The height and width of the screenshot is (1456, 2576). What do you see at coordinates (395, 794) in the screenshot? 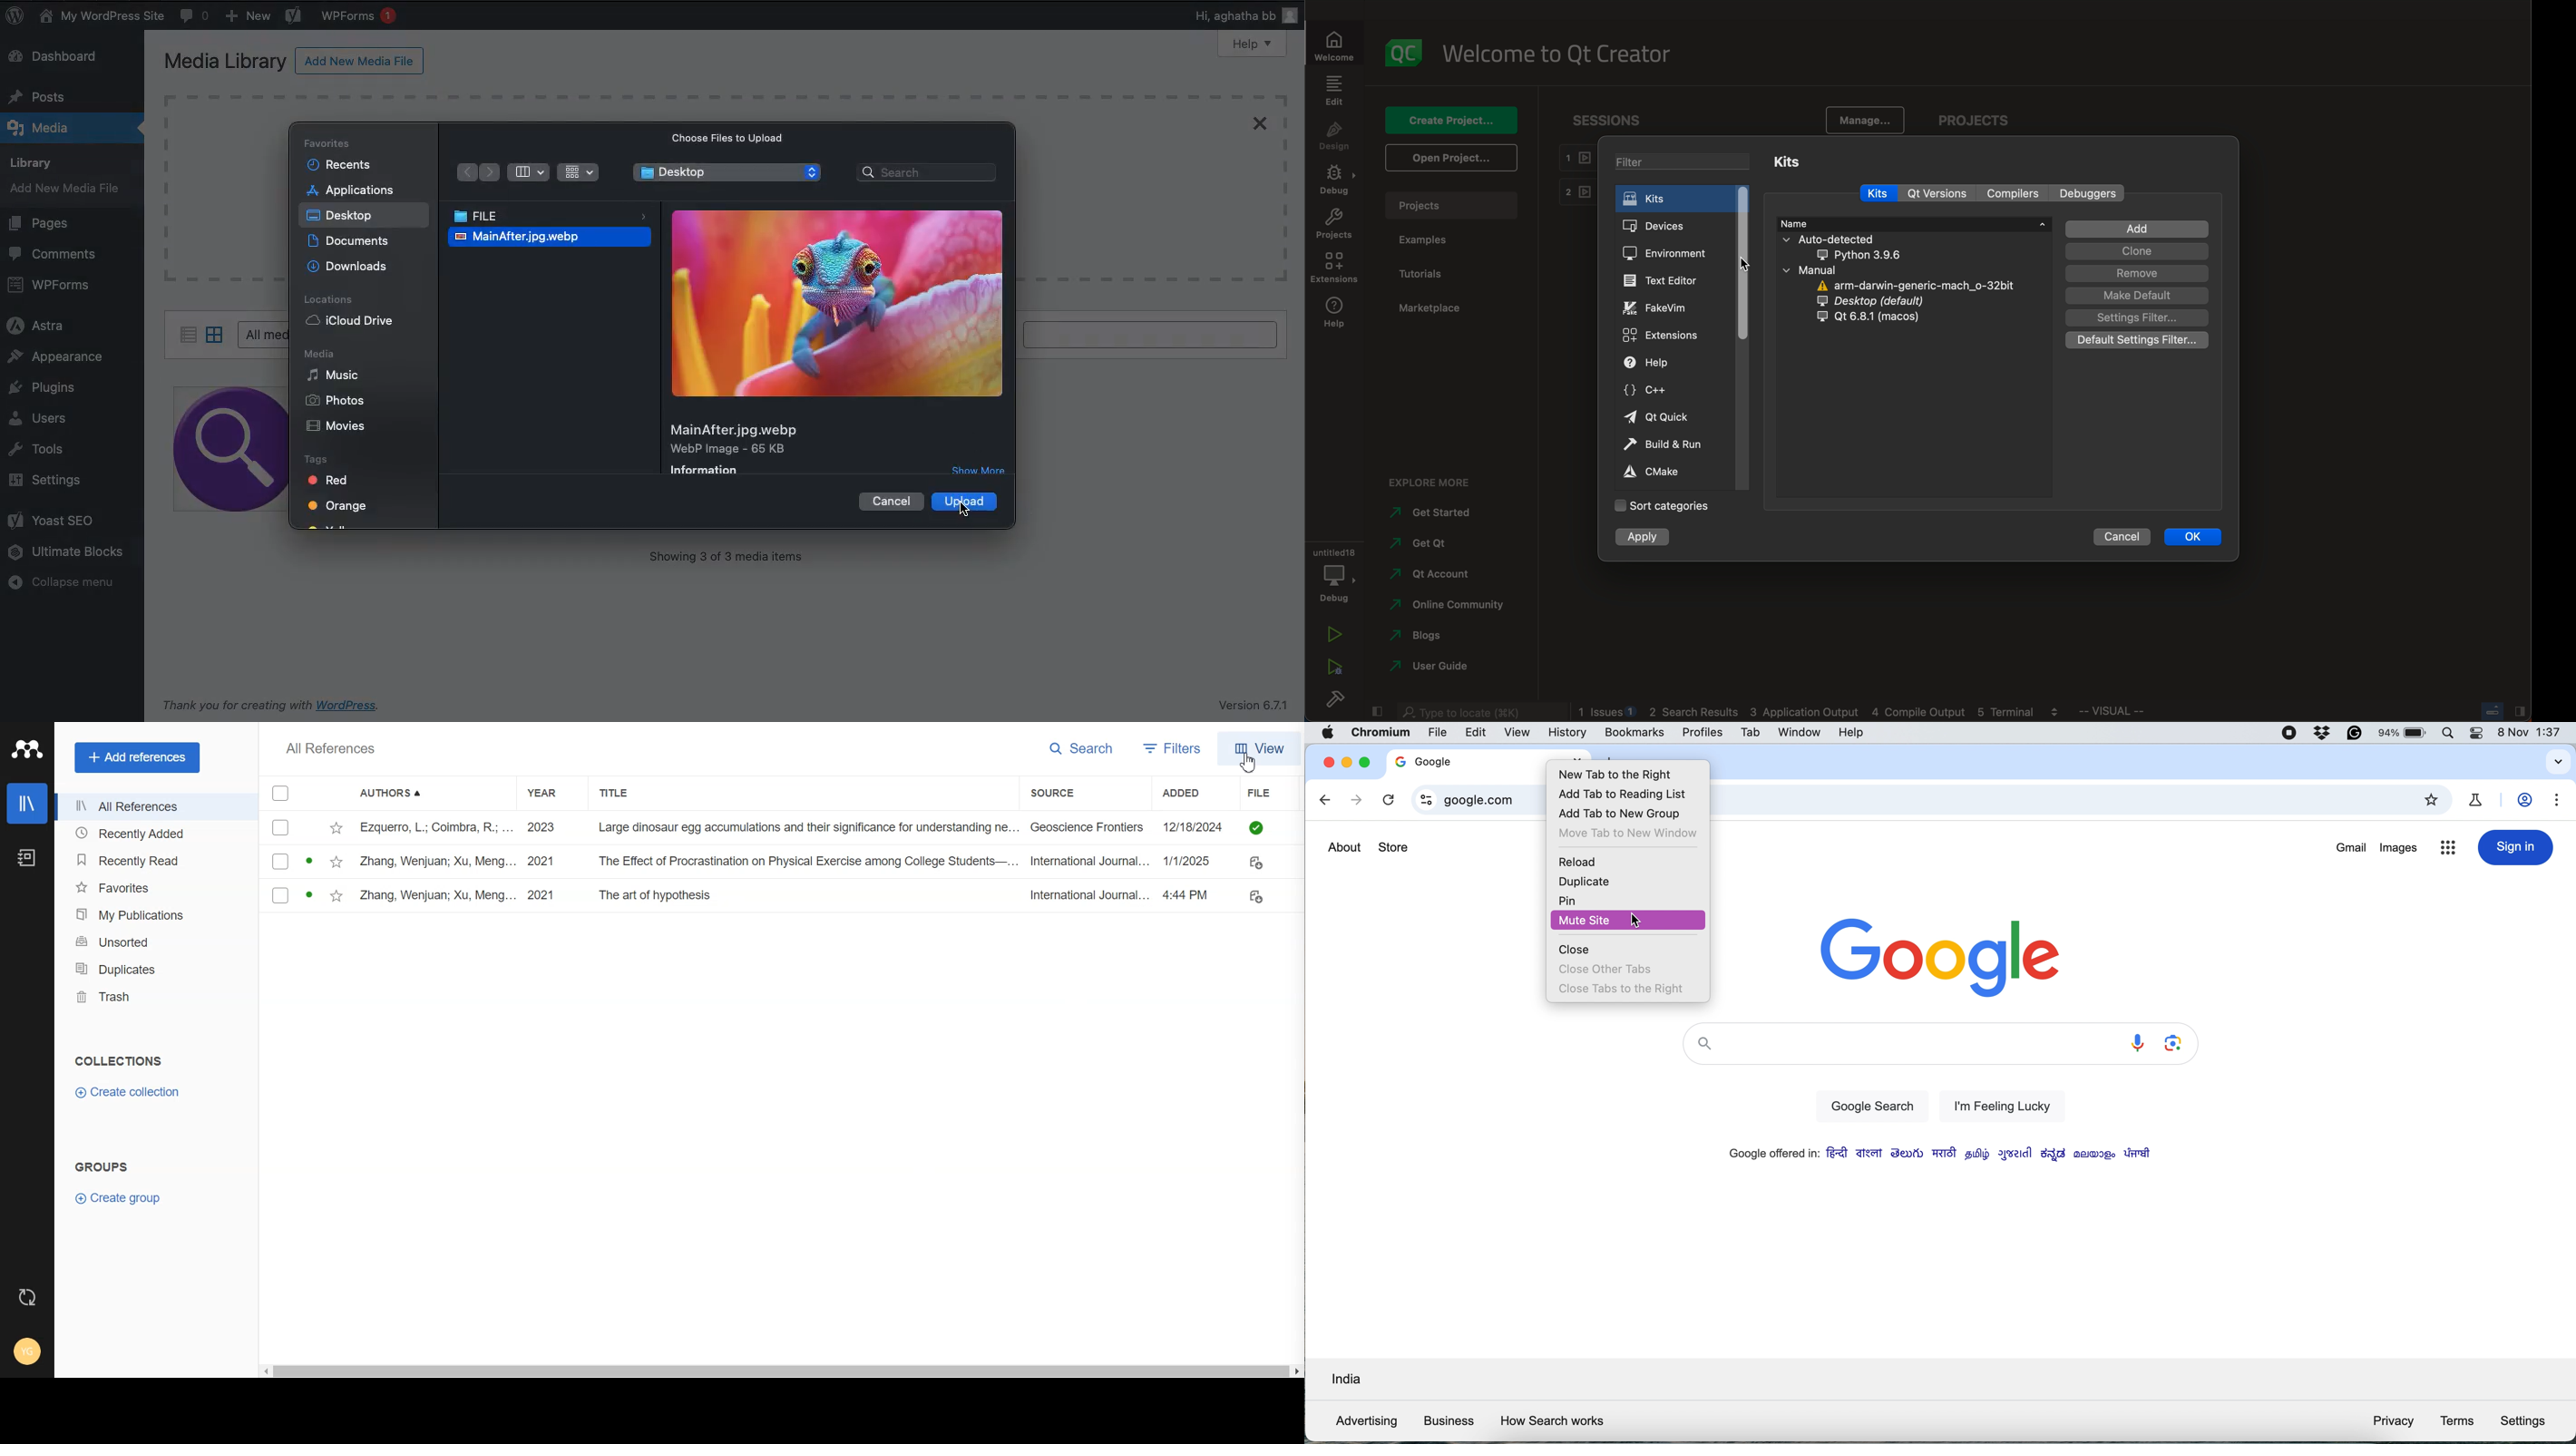
I see `Authors` at bounding box center [395, 794].